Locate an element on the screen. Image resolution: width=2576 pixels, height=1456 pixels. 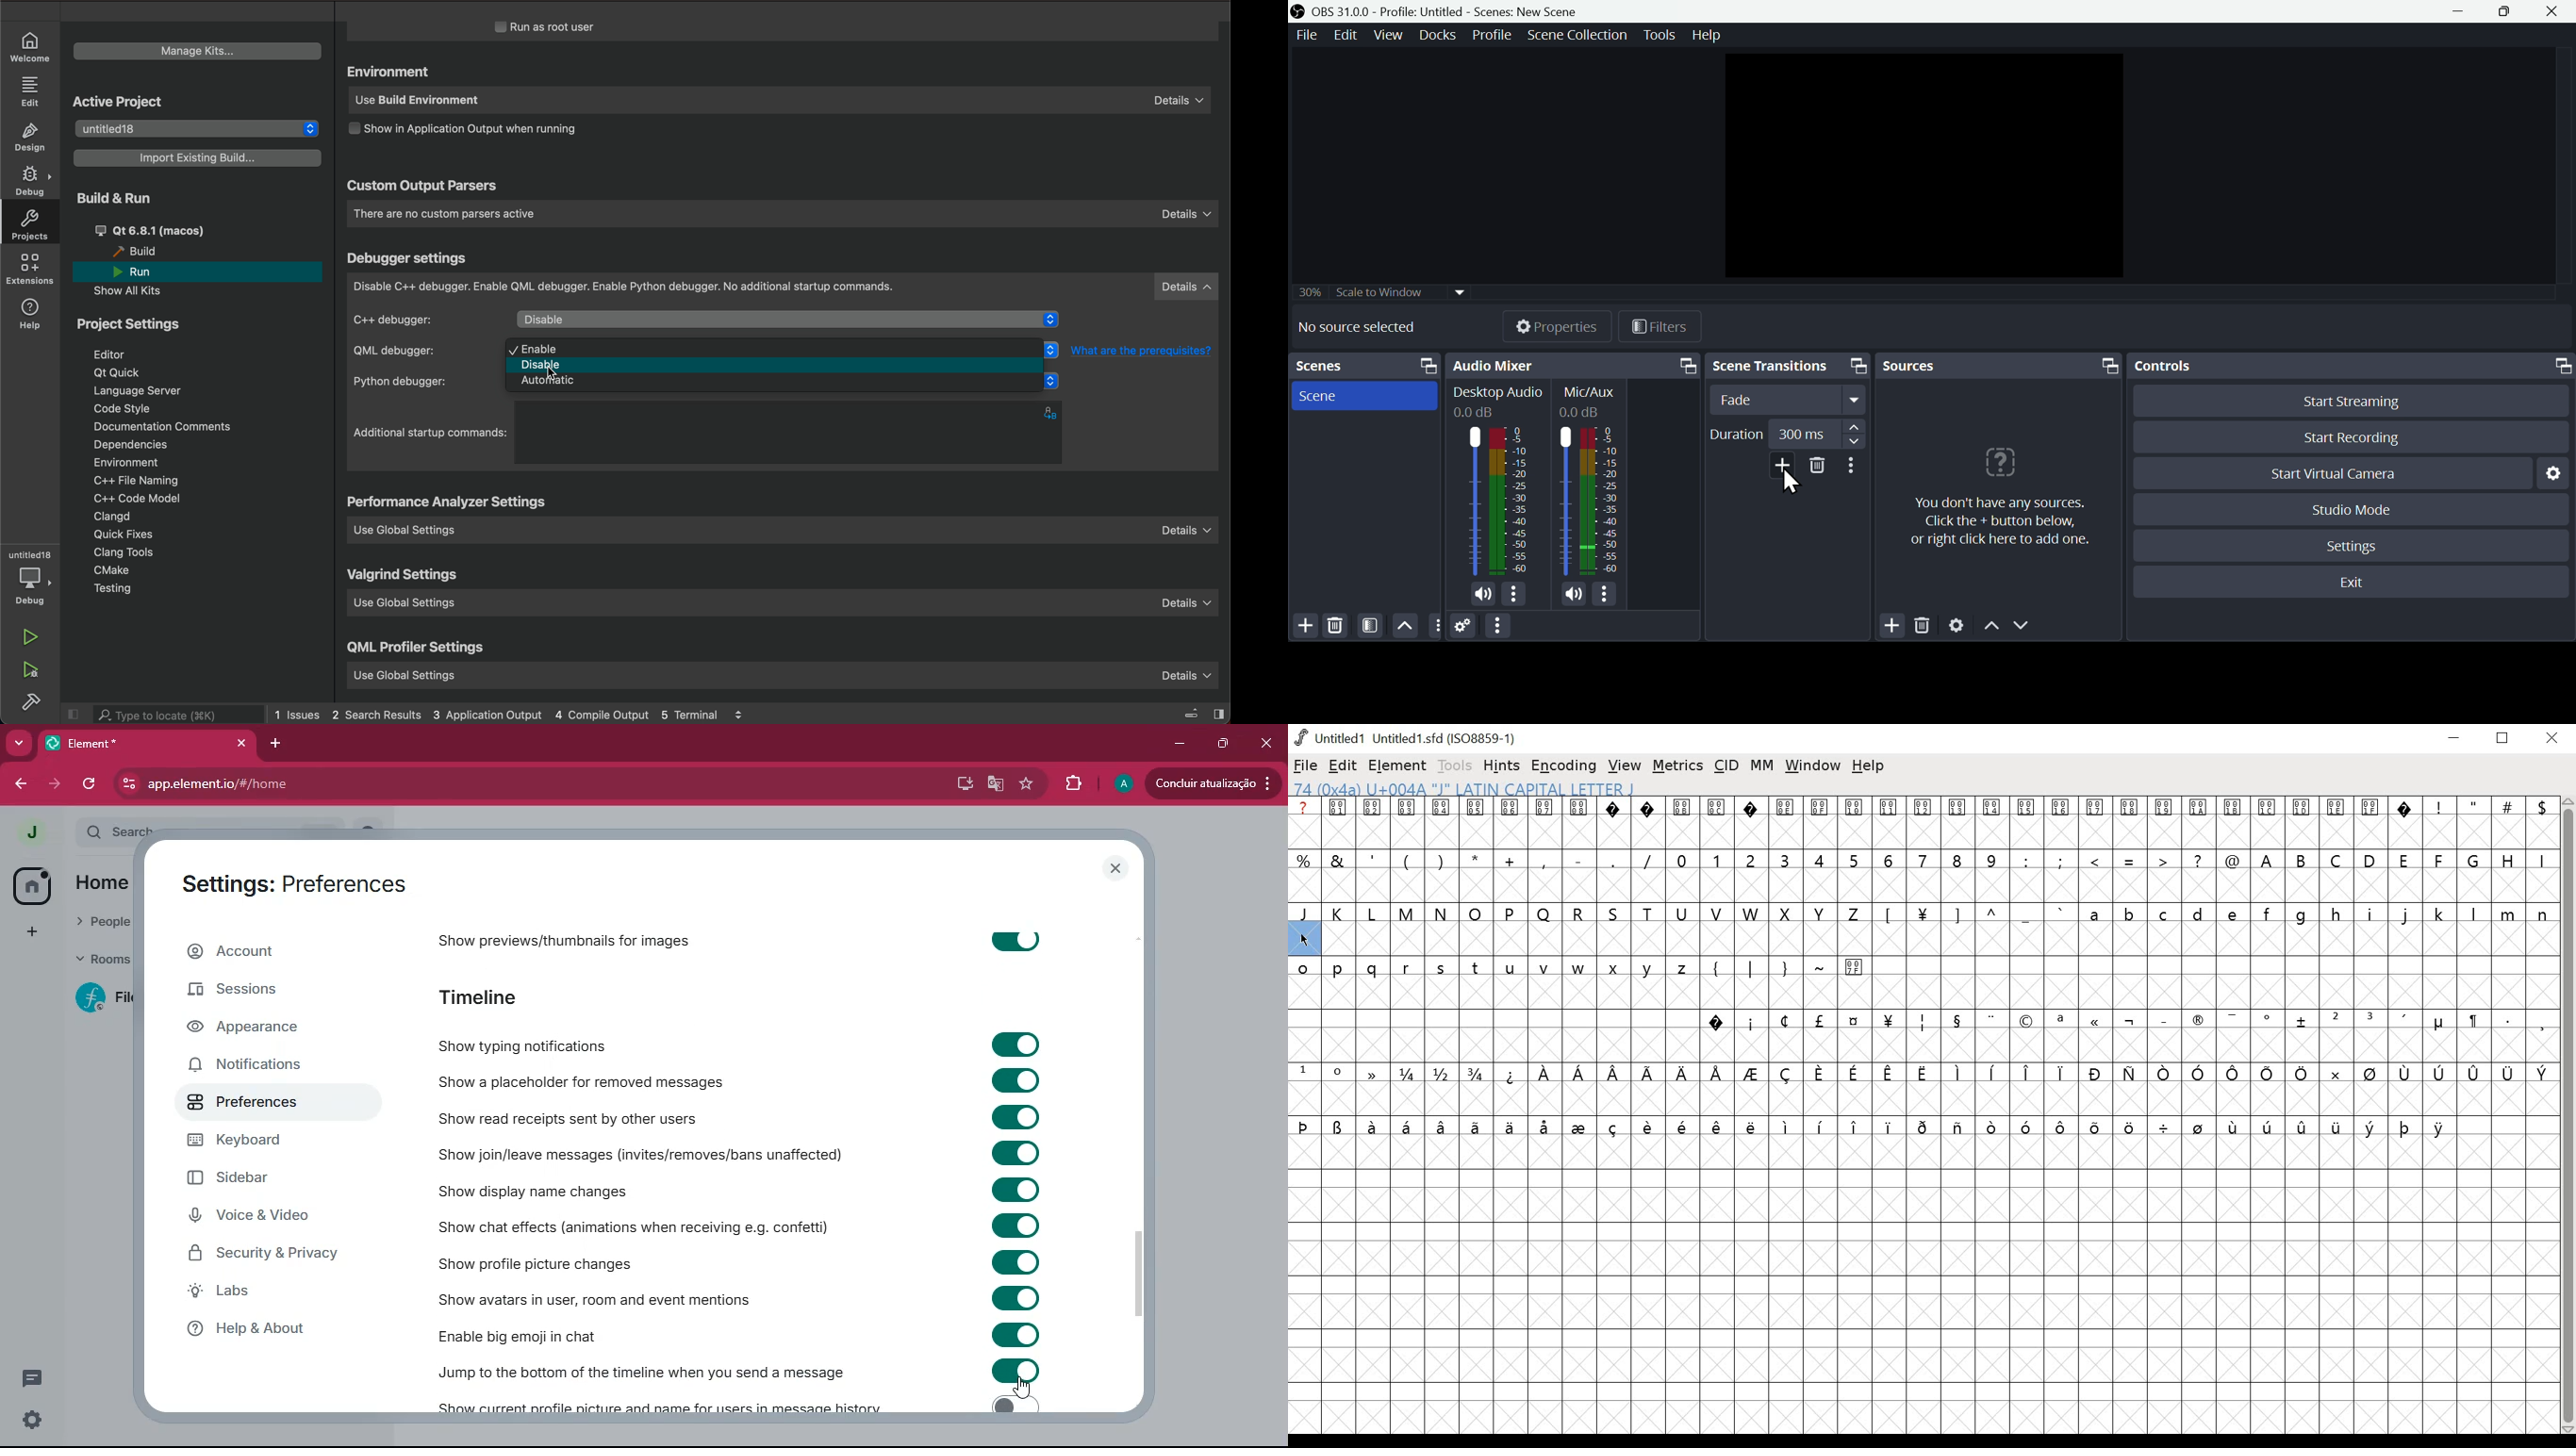
window is located at coordinates (1813, 766).